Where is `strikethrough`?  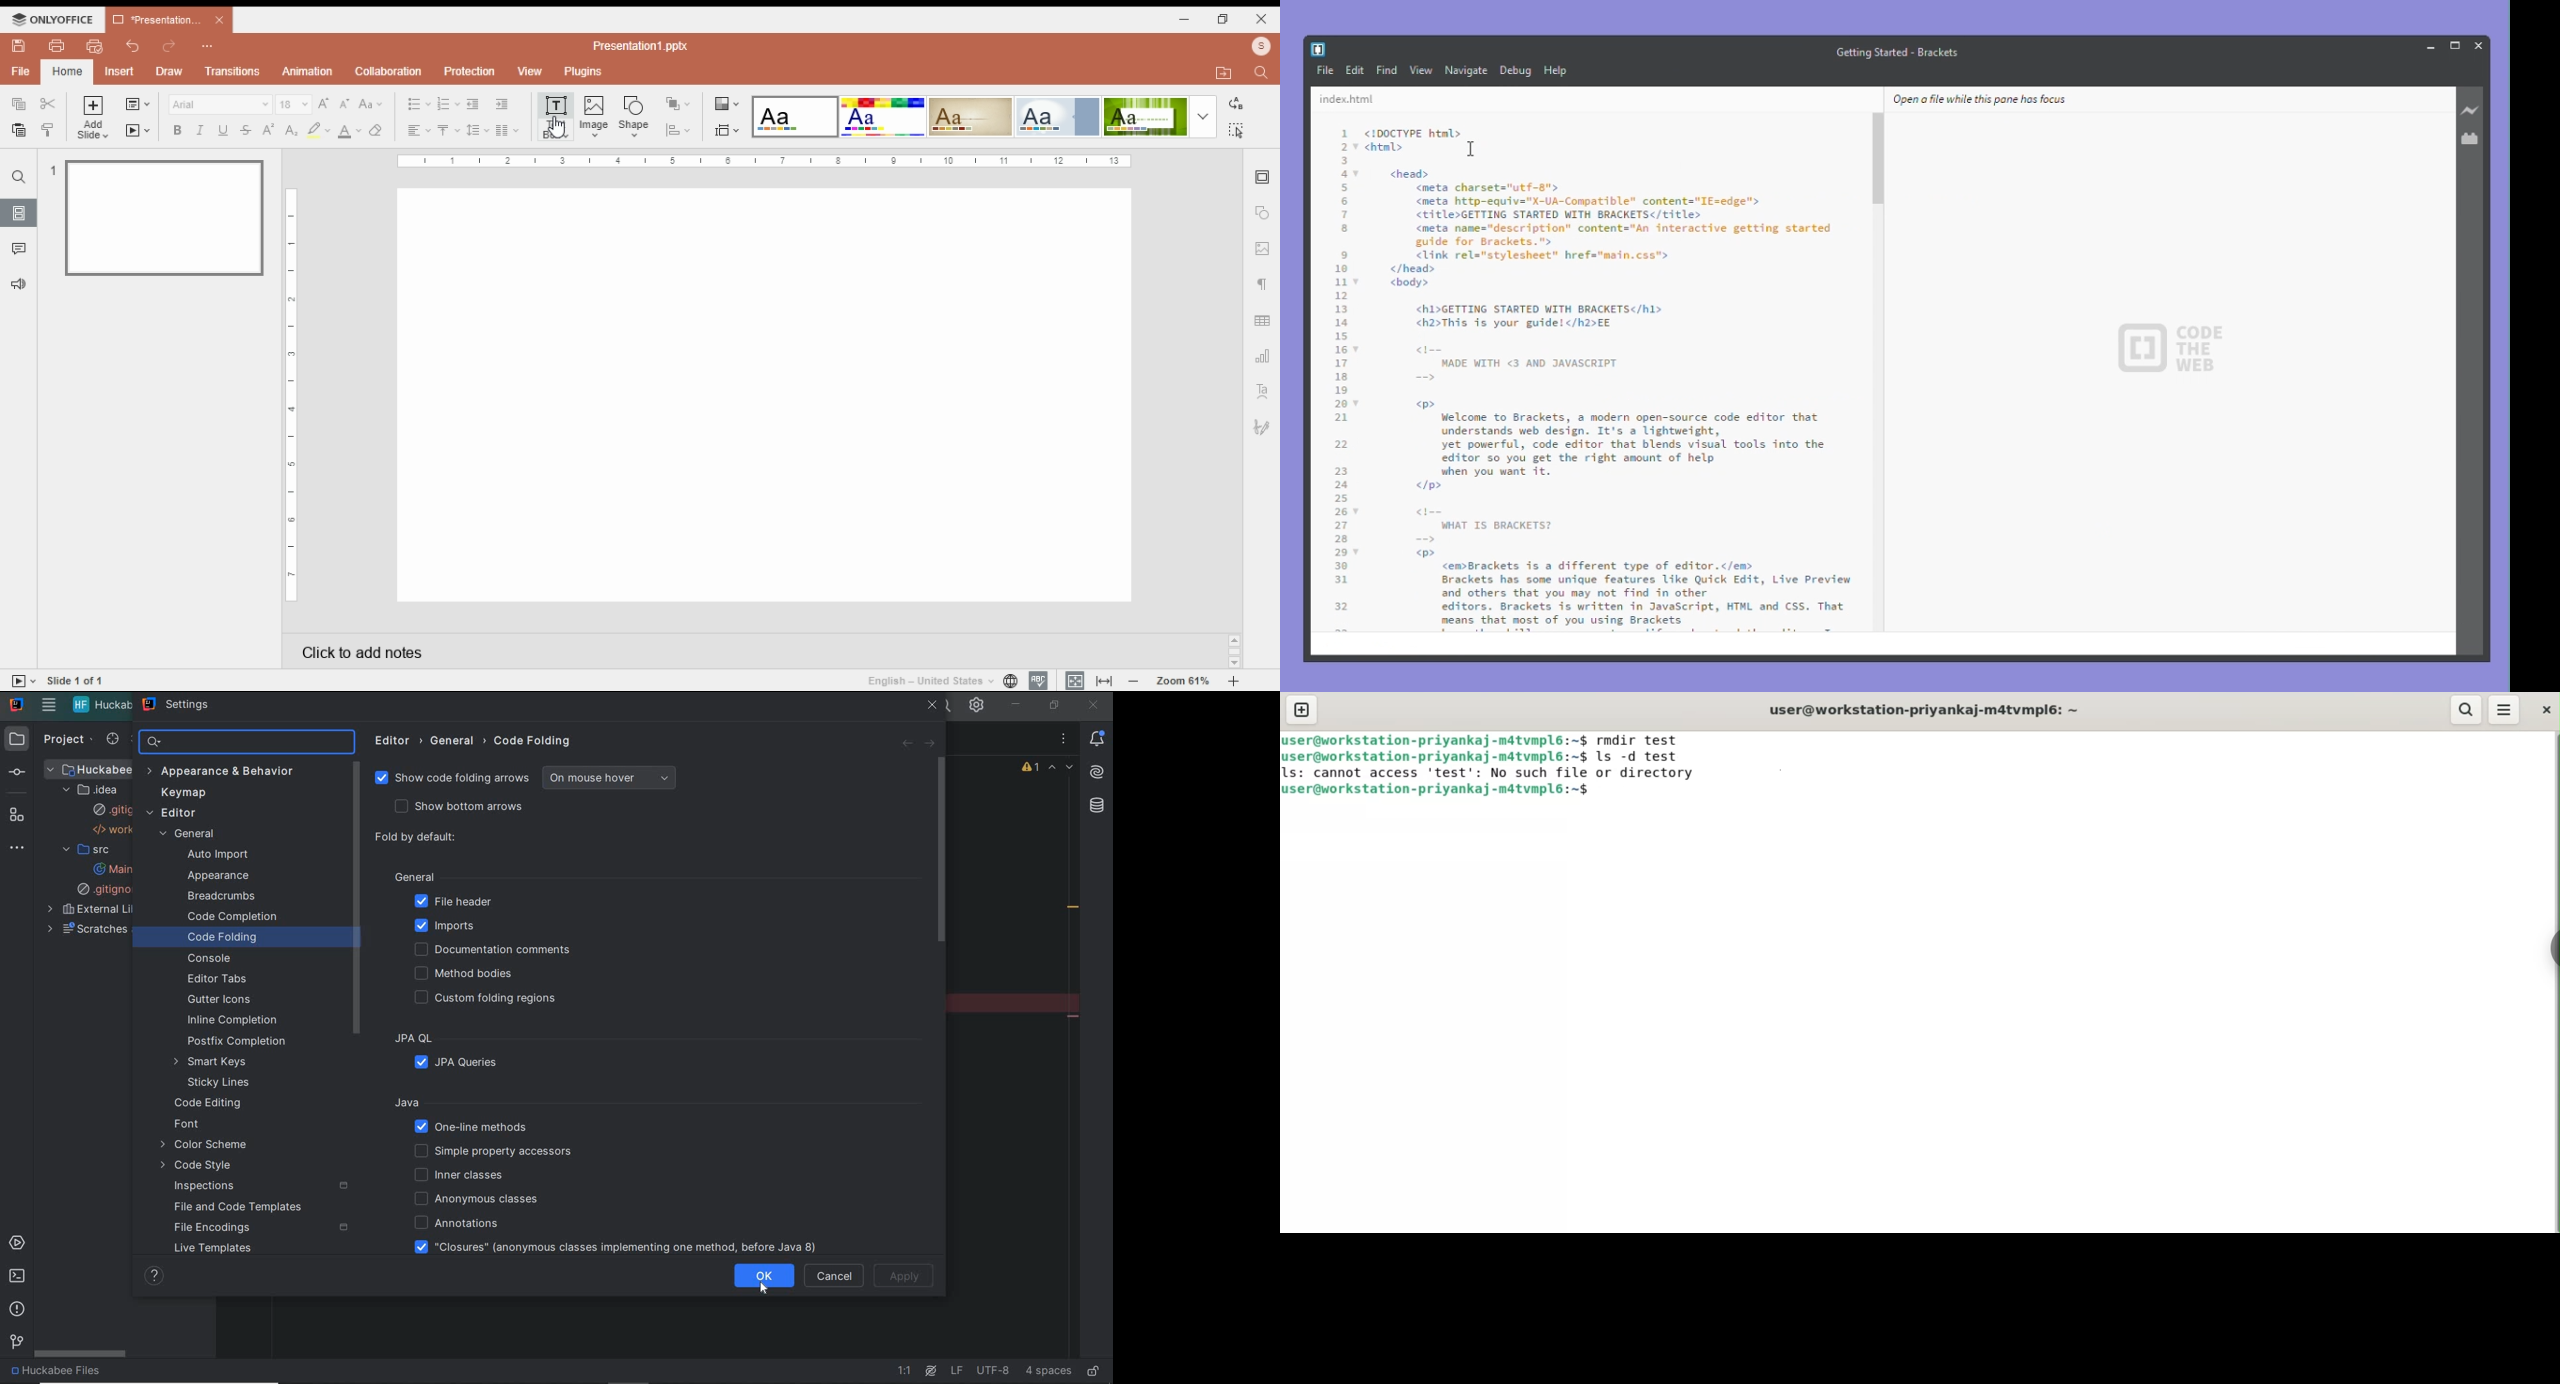 strikethrough is located at coordinates (246, 131).